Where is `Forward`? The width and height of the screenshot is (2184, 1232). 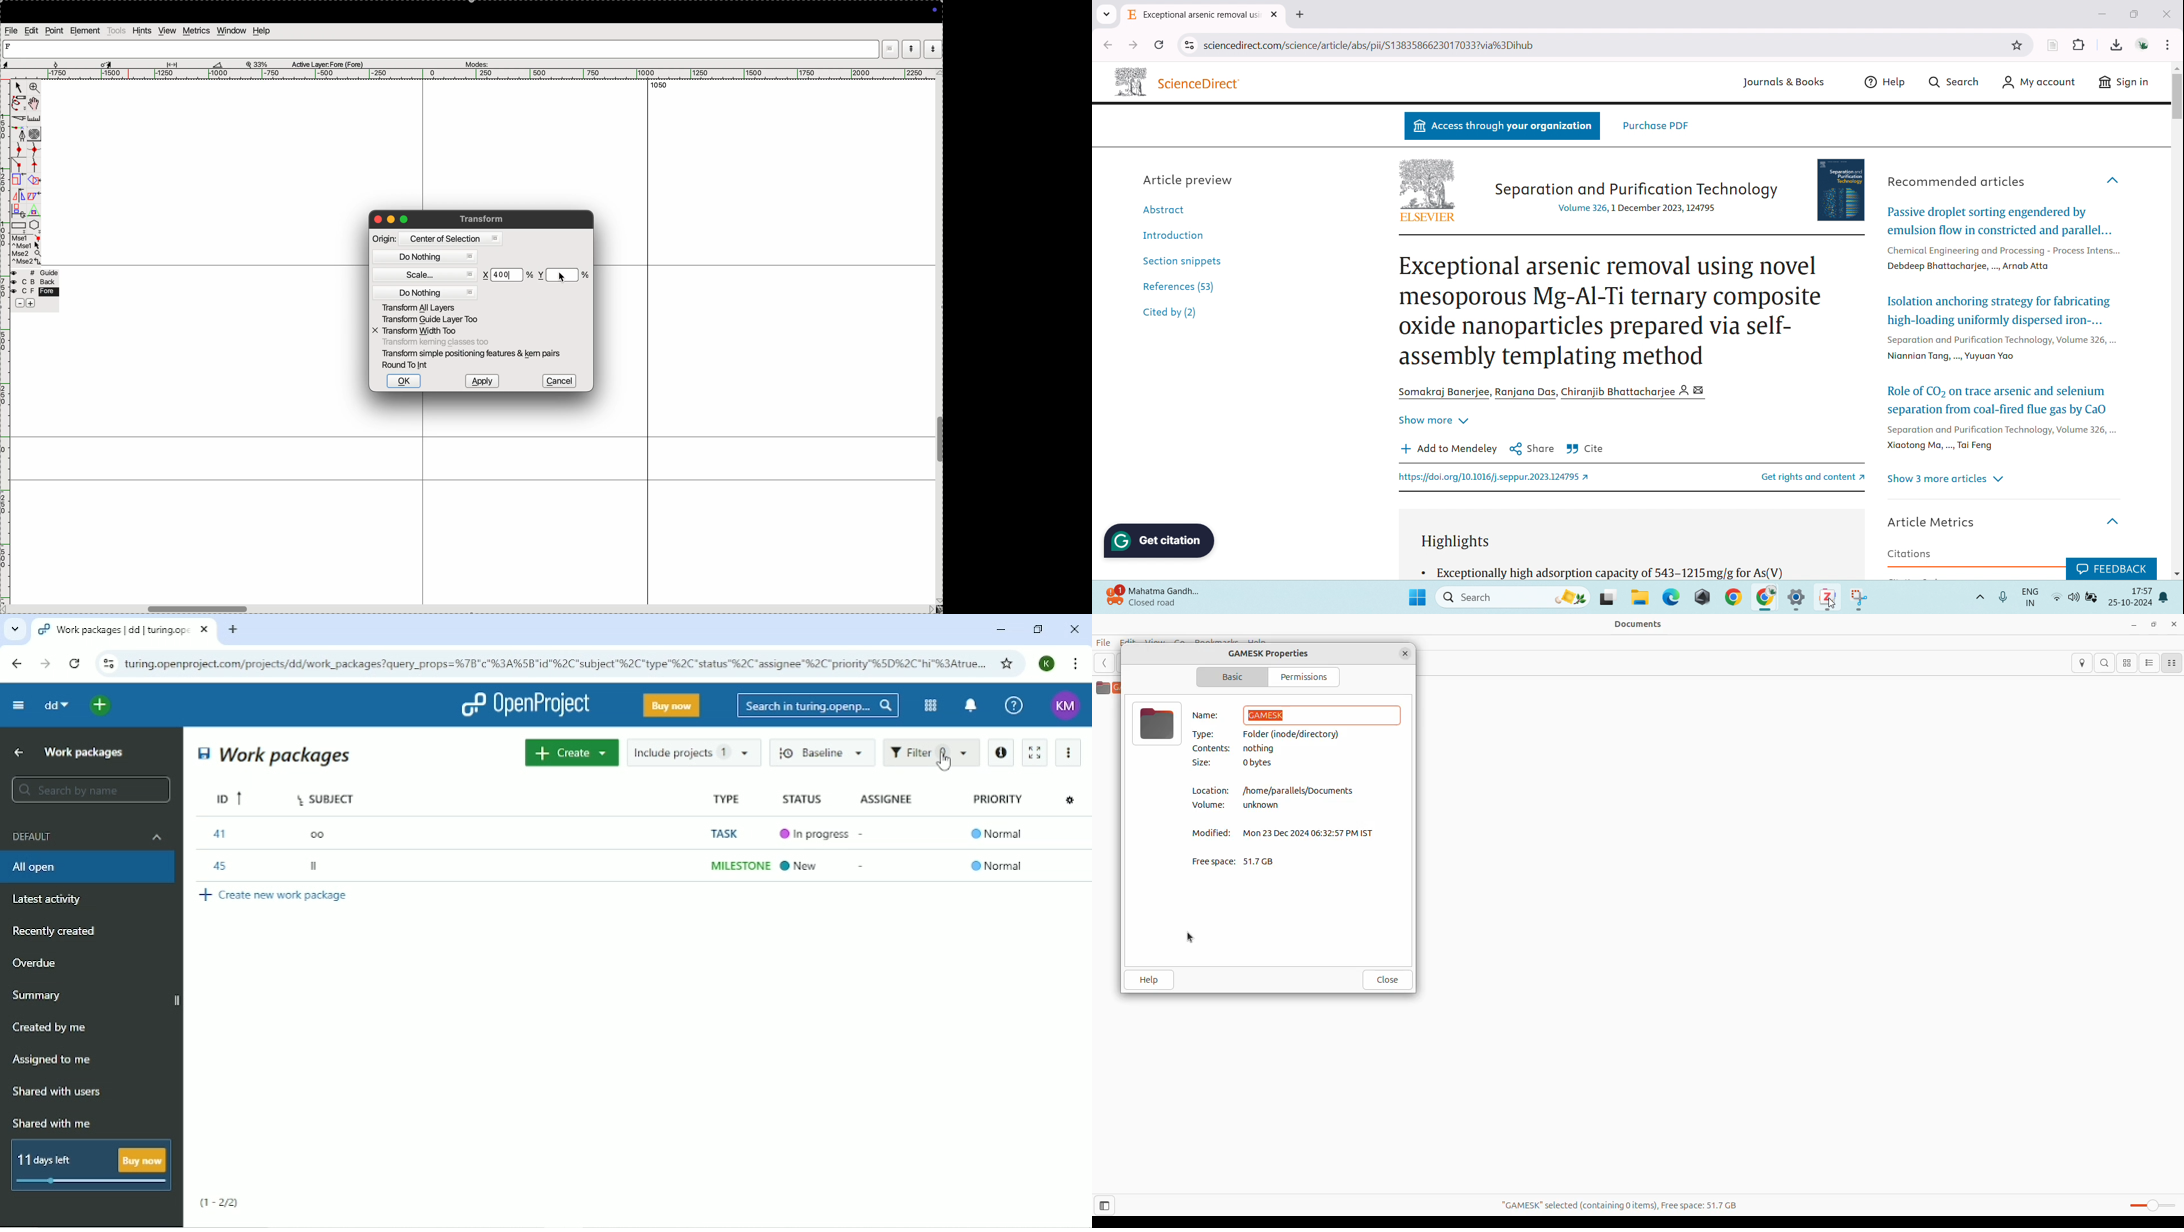 Forward is located at coordinates (43, 664).